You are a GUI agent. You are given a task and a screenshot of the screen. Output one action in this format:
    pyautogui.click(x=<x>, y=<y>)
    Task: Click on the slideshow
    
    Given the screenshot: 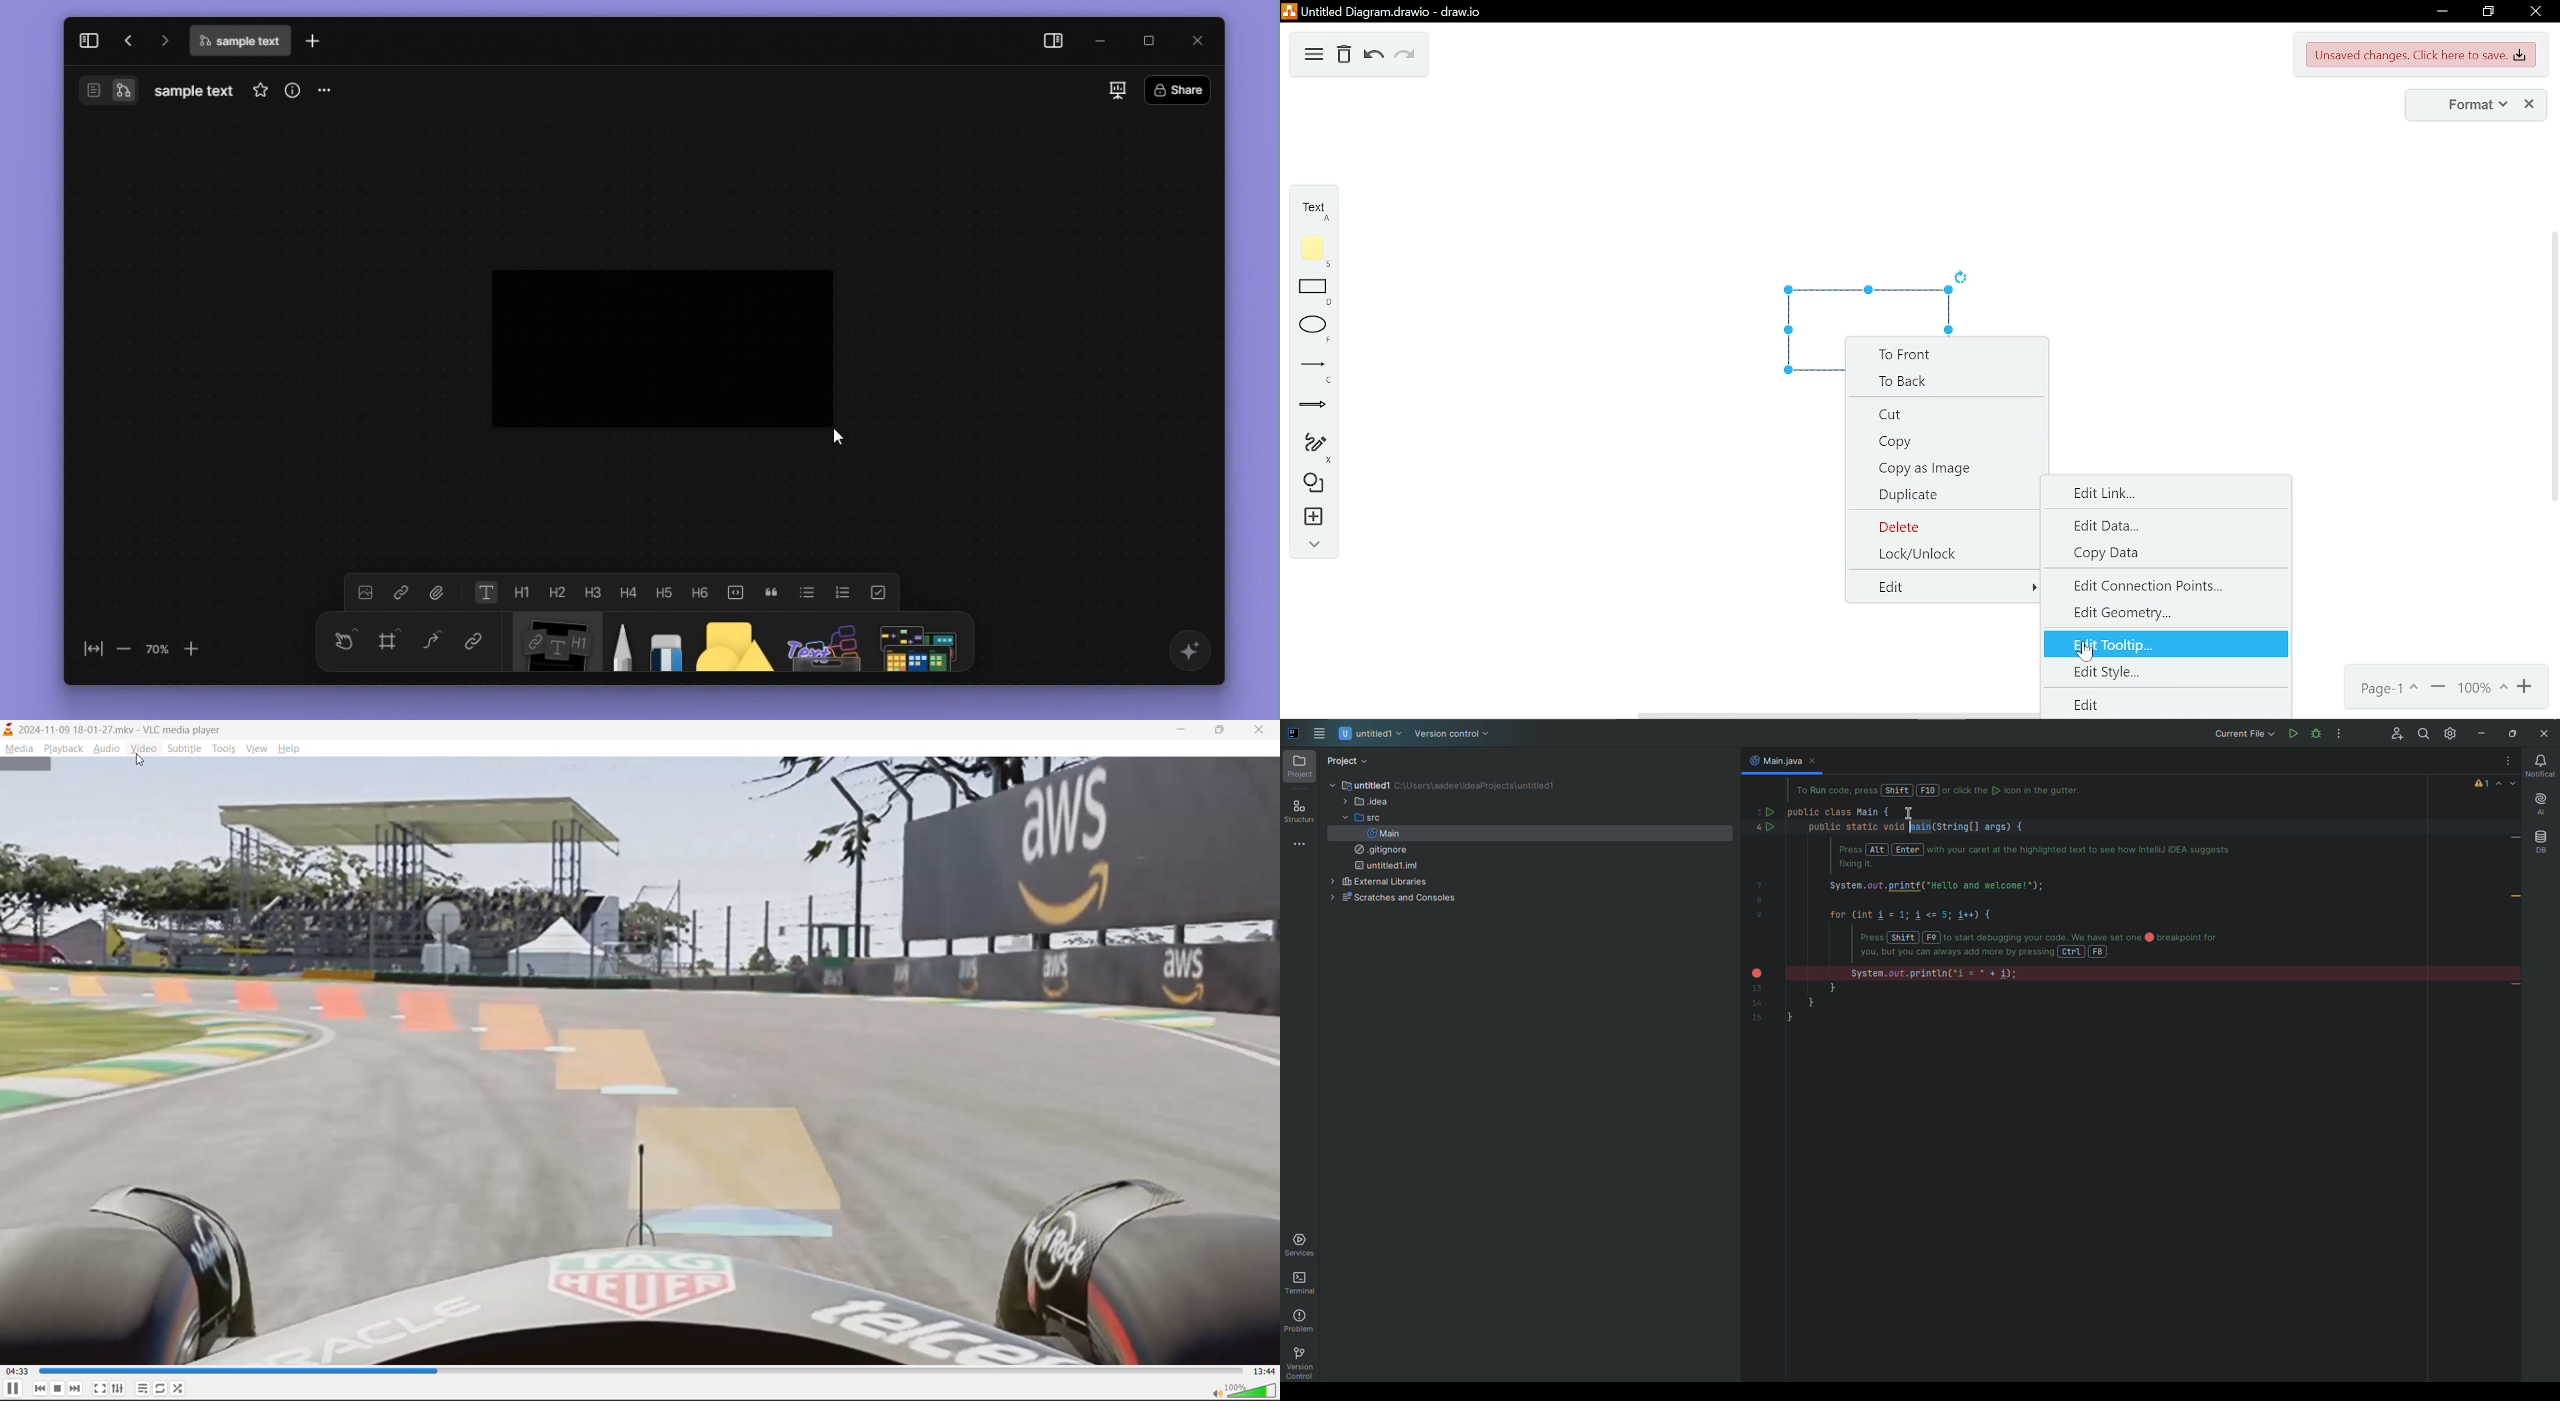 What is the action you would take?
    pyautogui.click(x=1113, y=89)
    